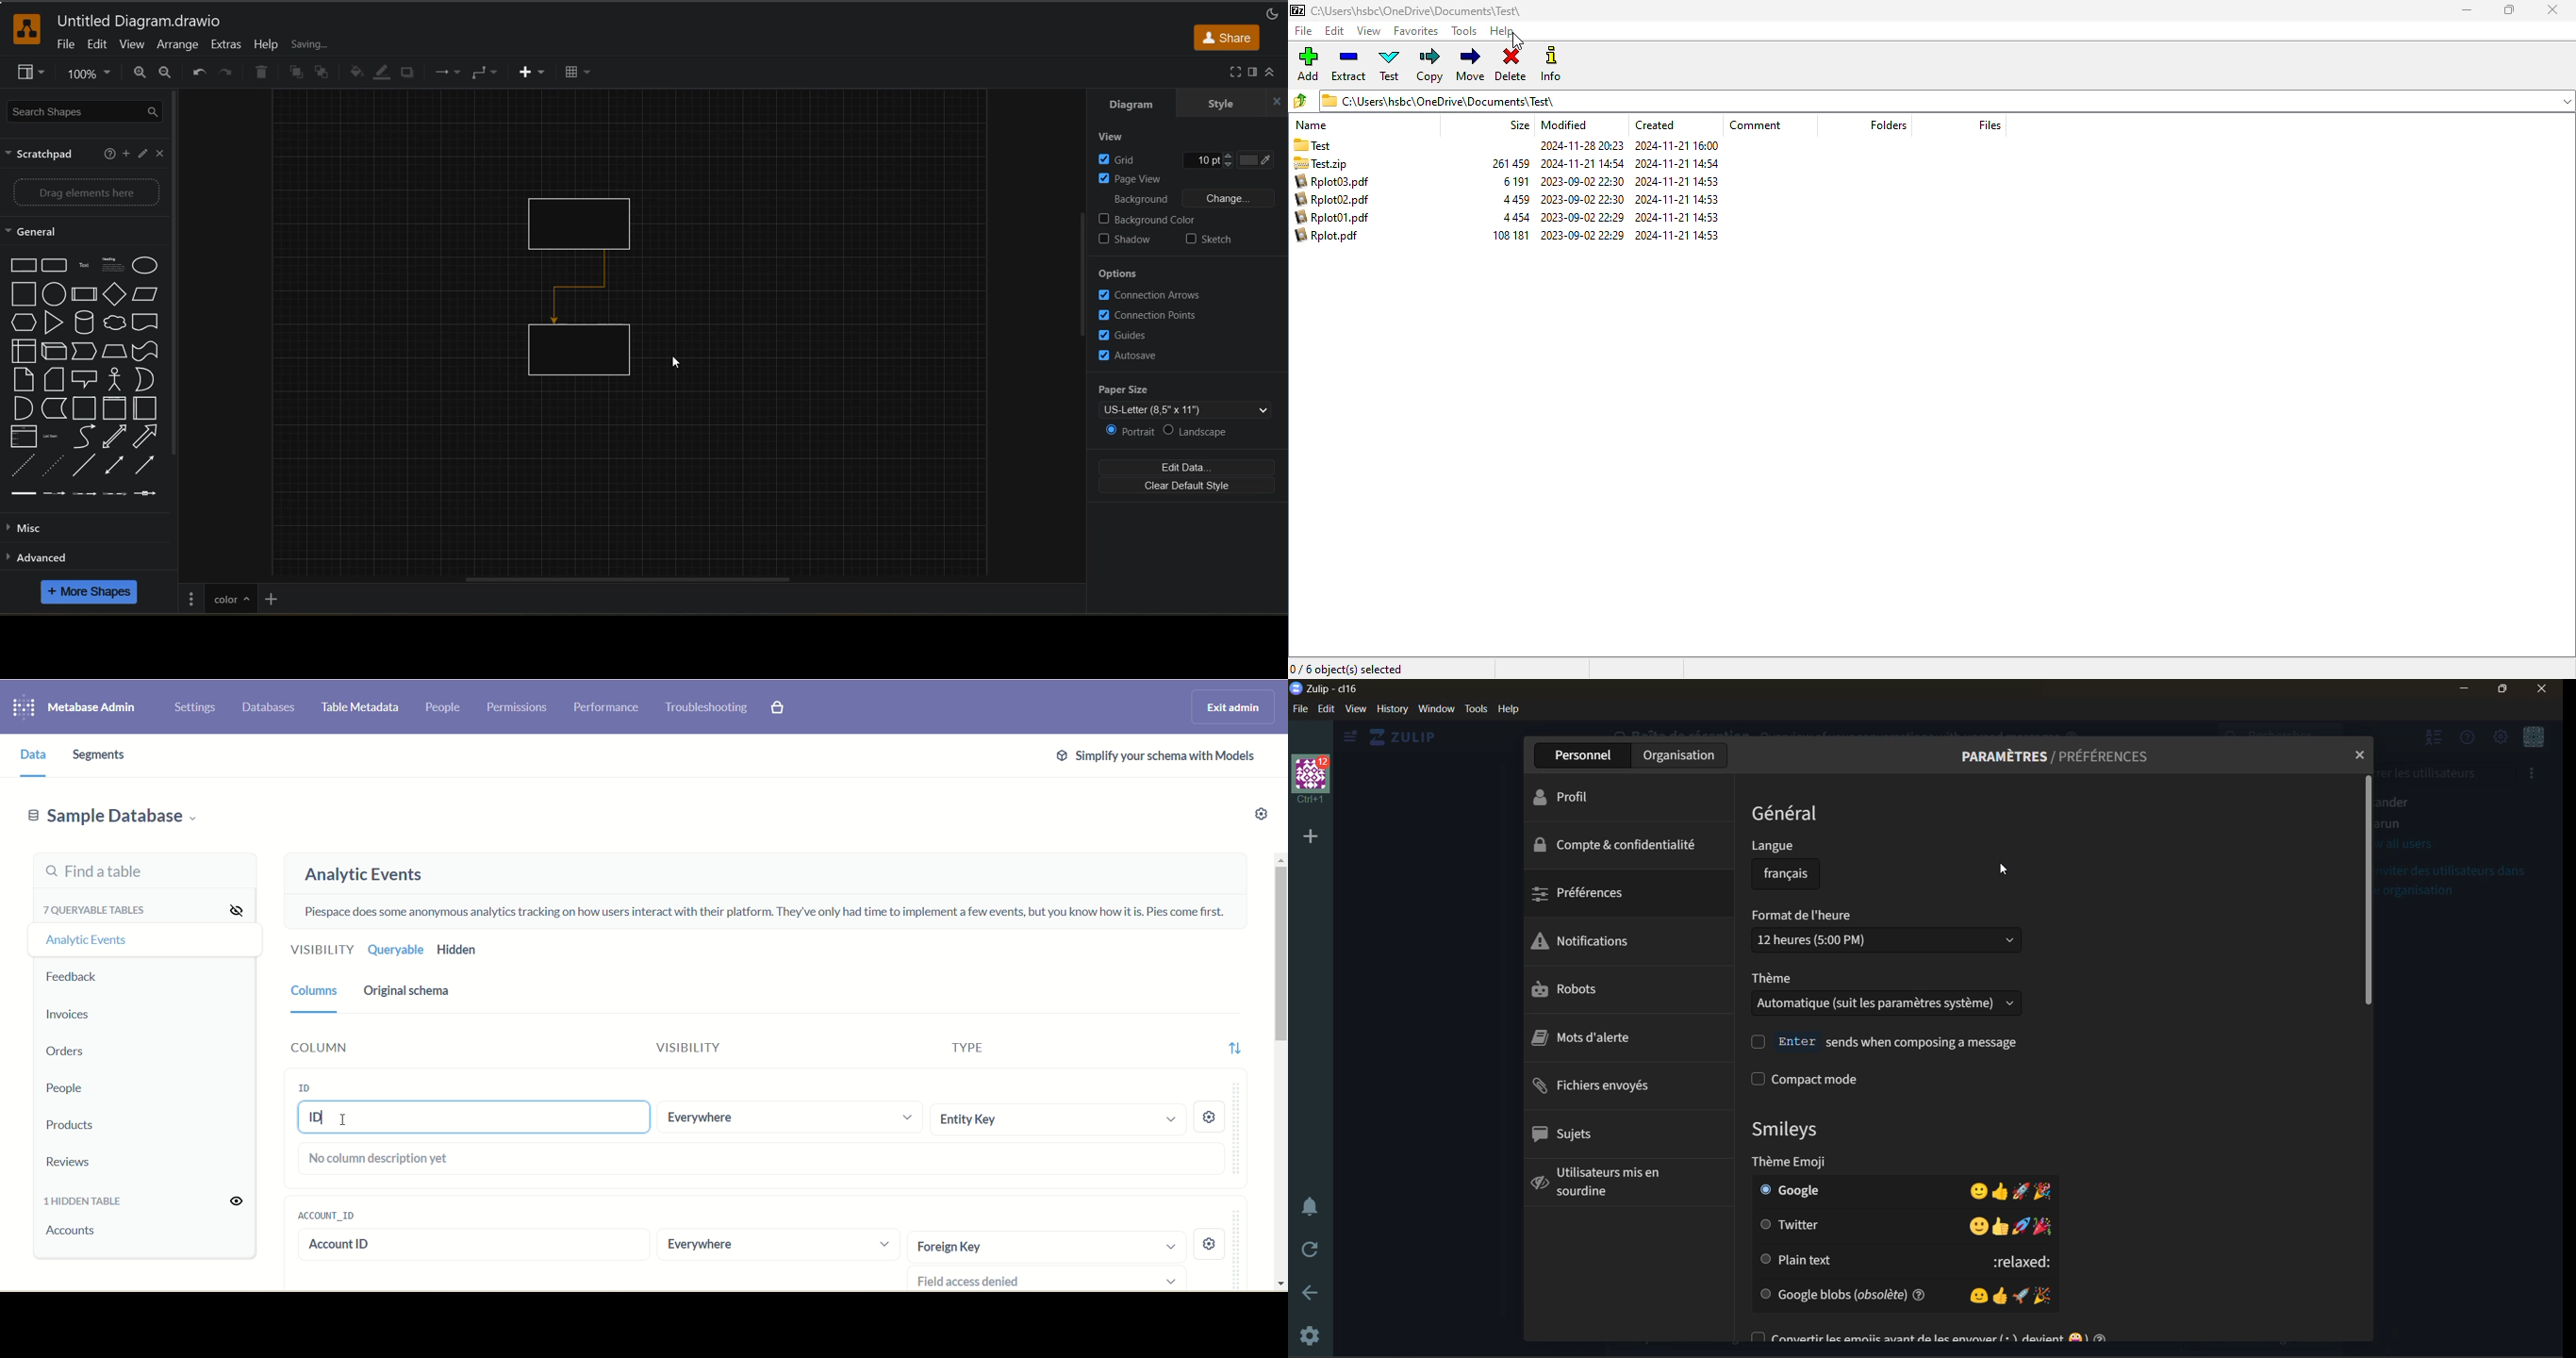  What do you see at coordinates (1564, 125) in the screenshot?
I see `modified` at bounding box center [1564, 125].